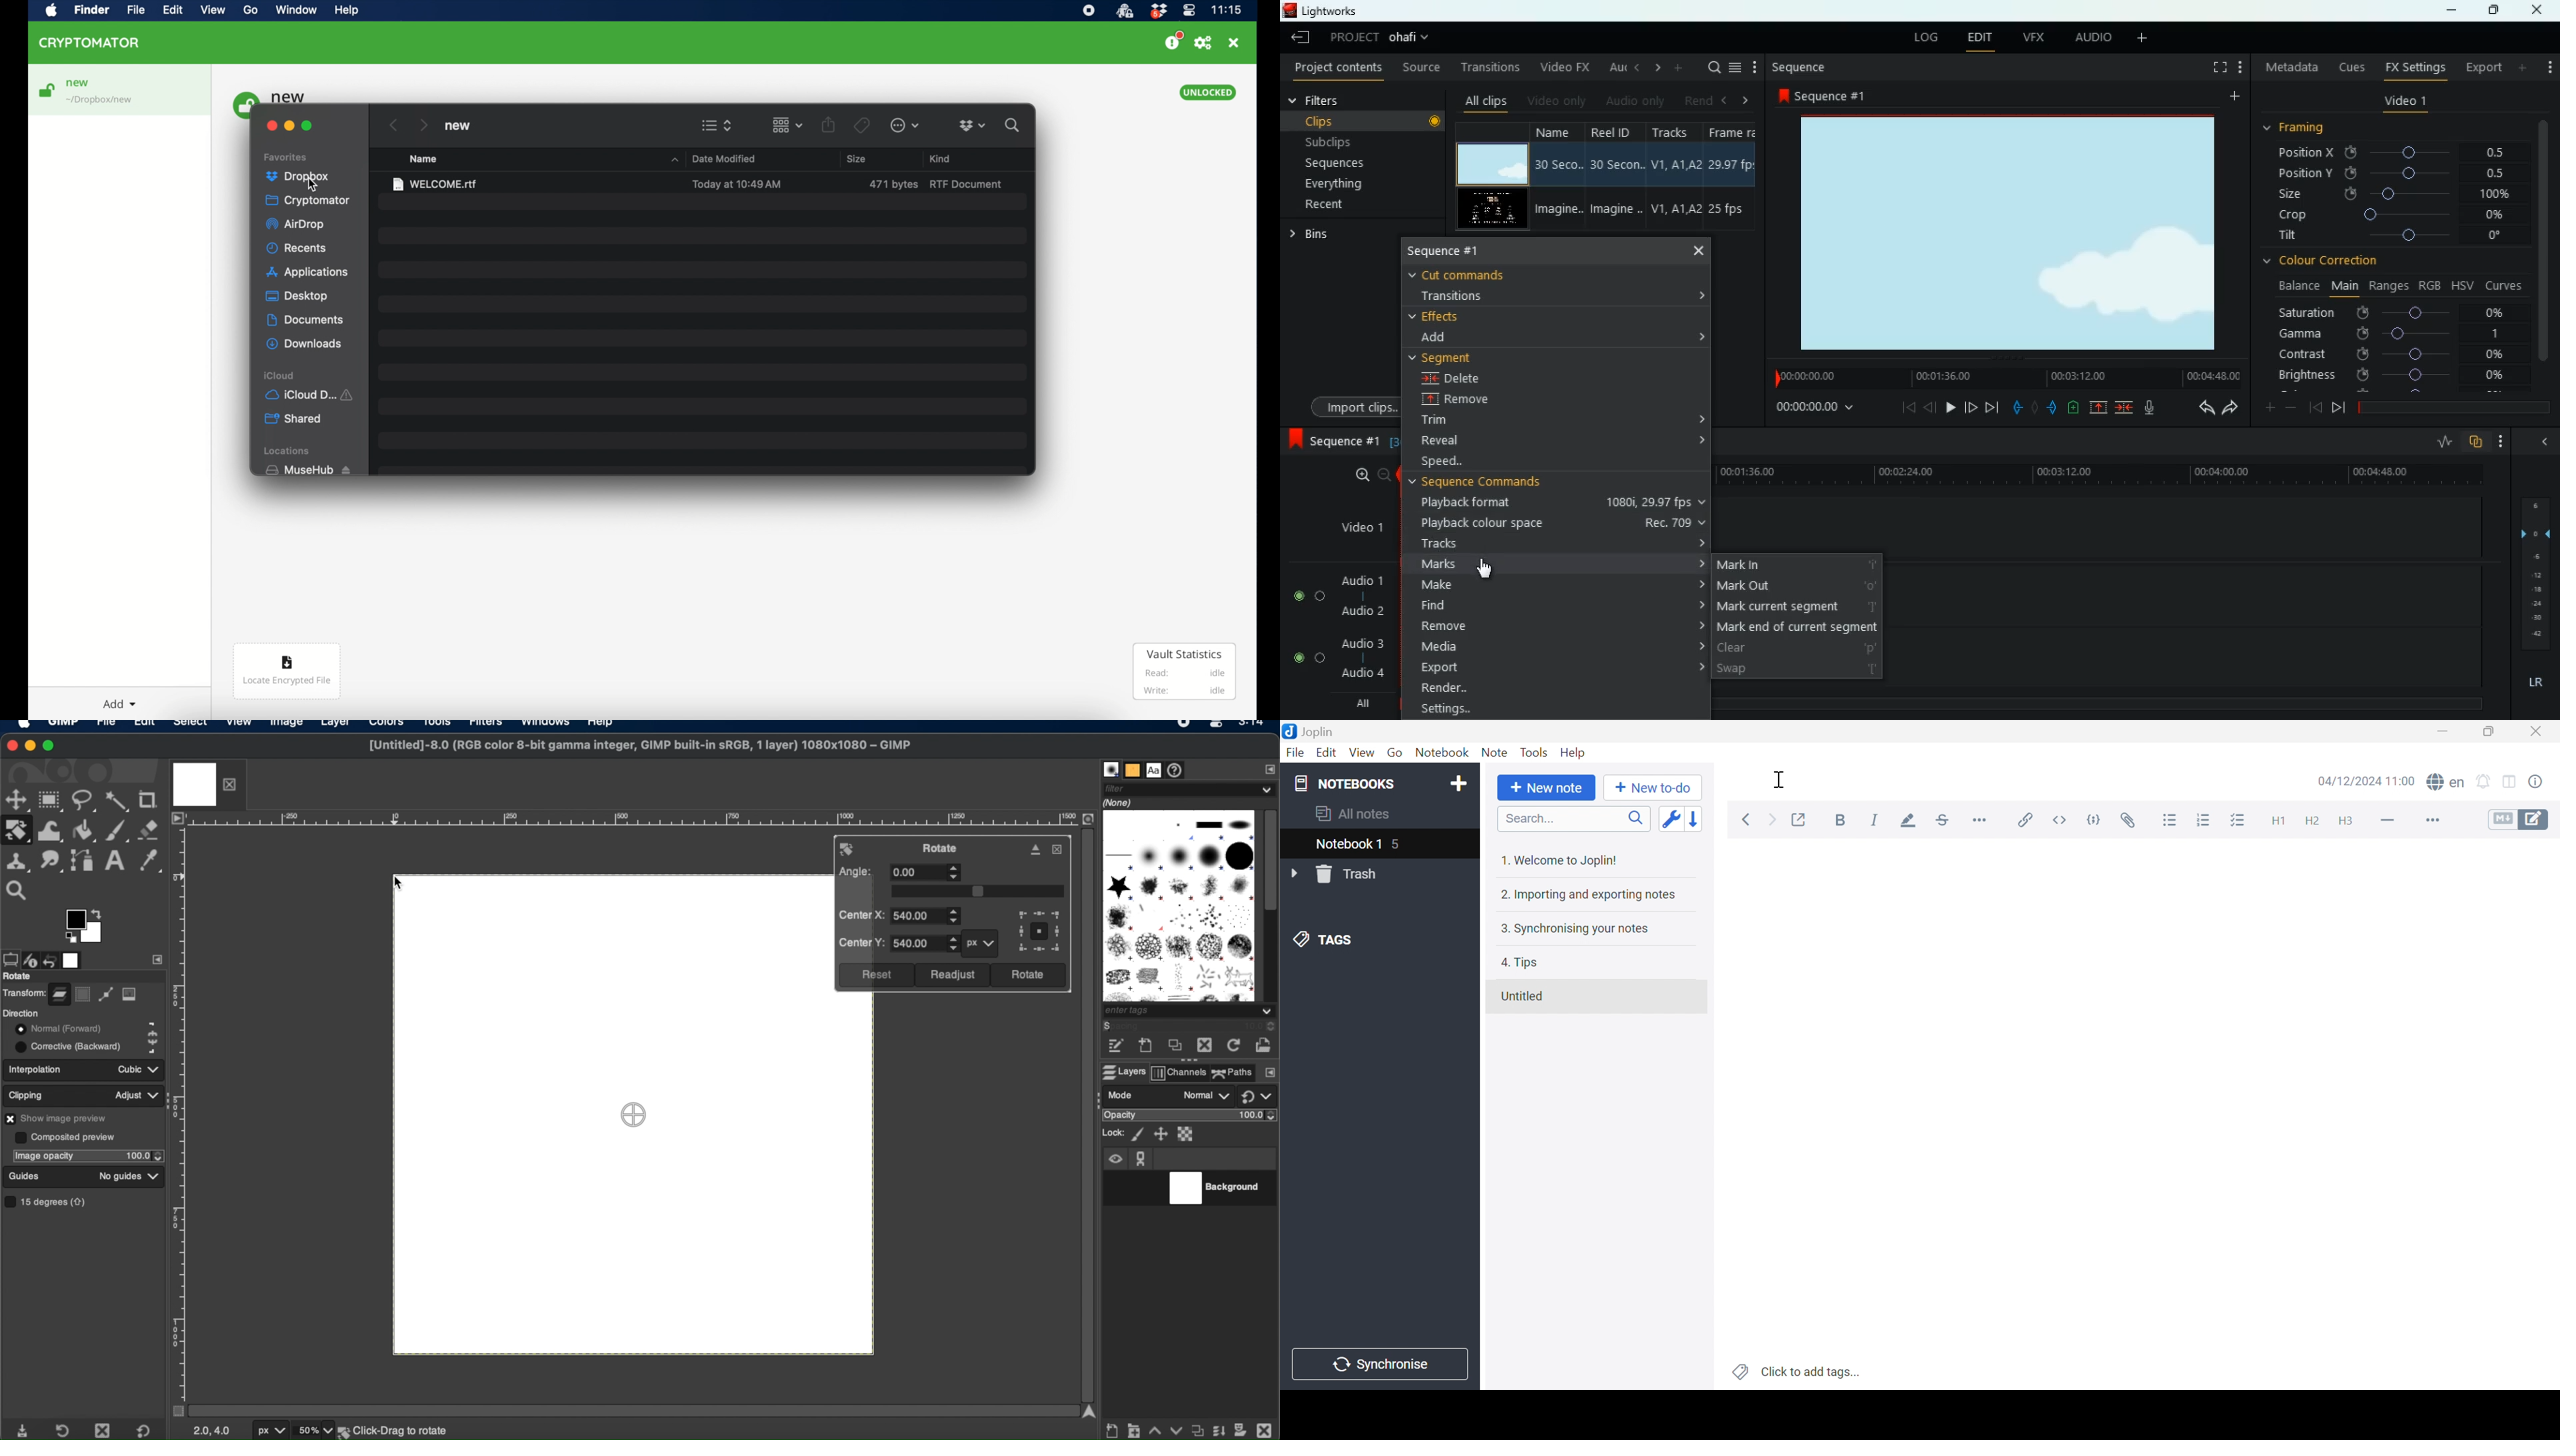  Describe the element at coordinates (1561, 563) in the screenshot. I see `marks` at that location.